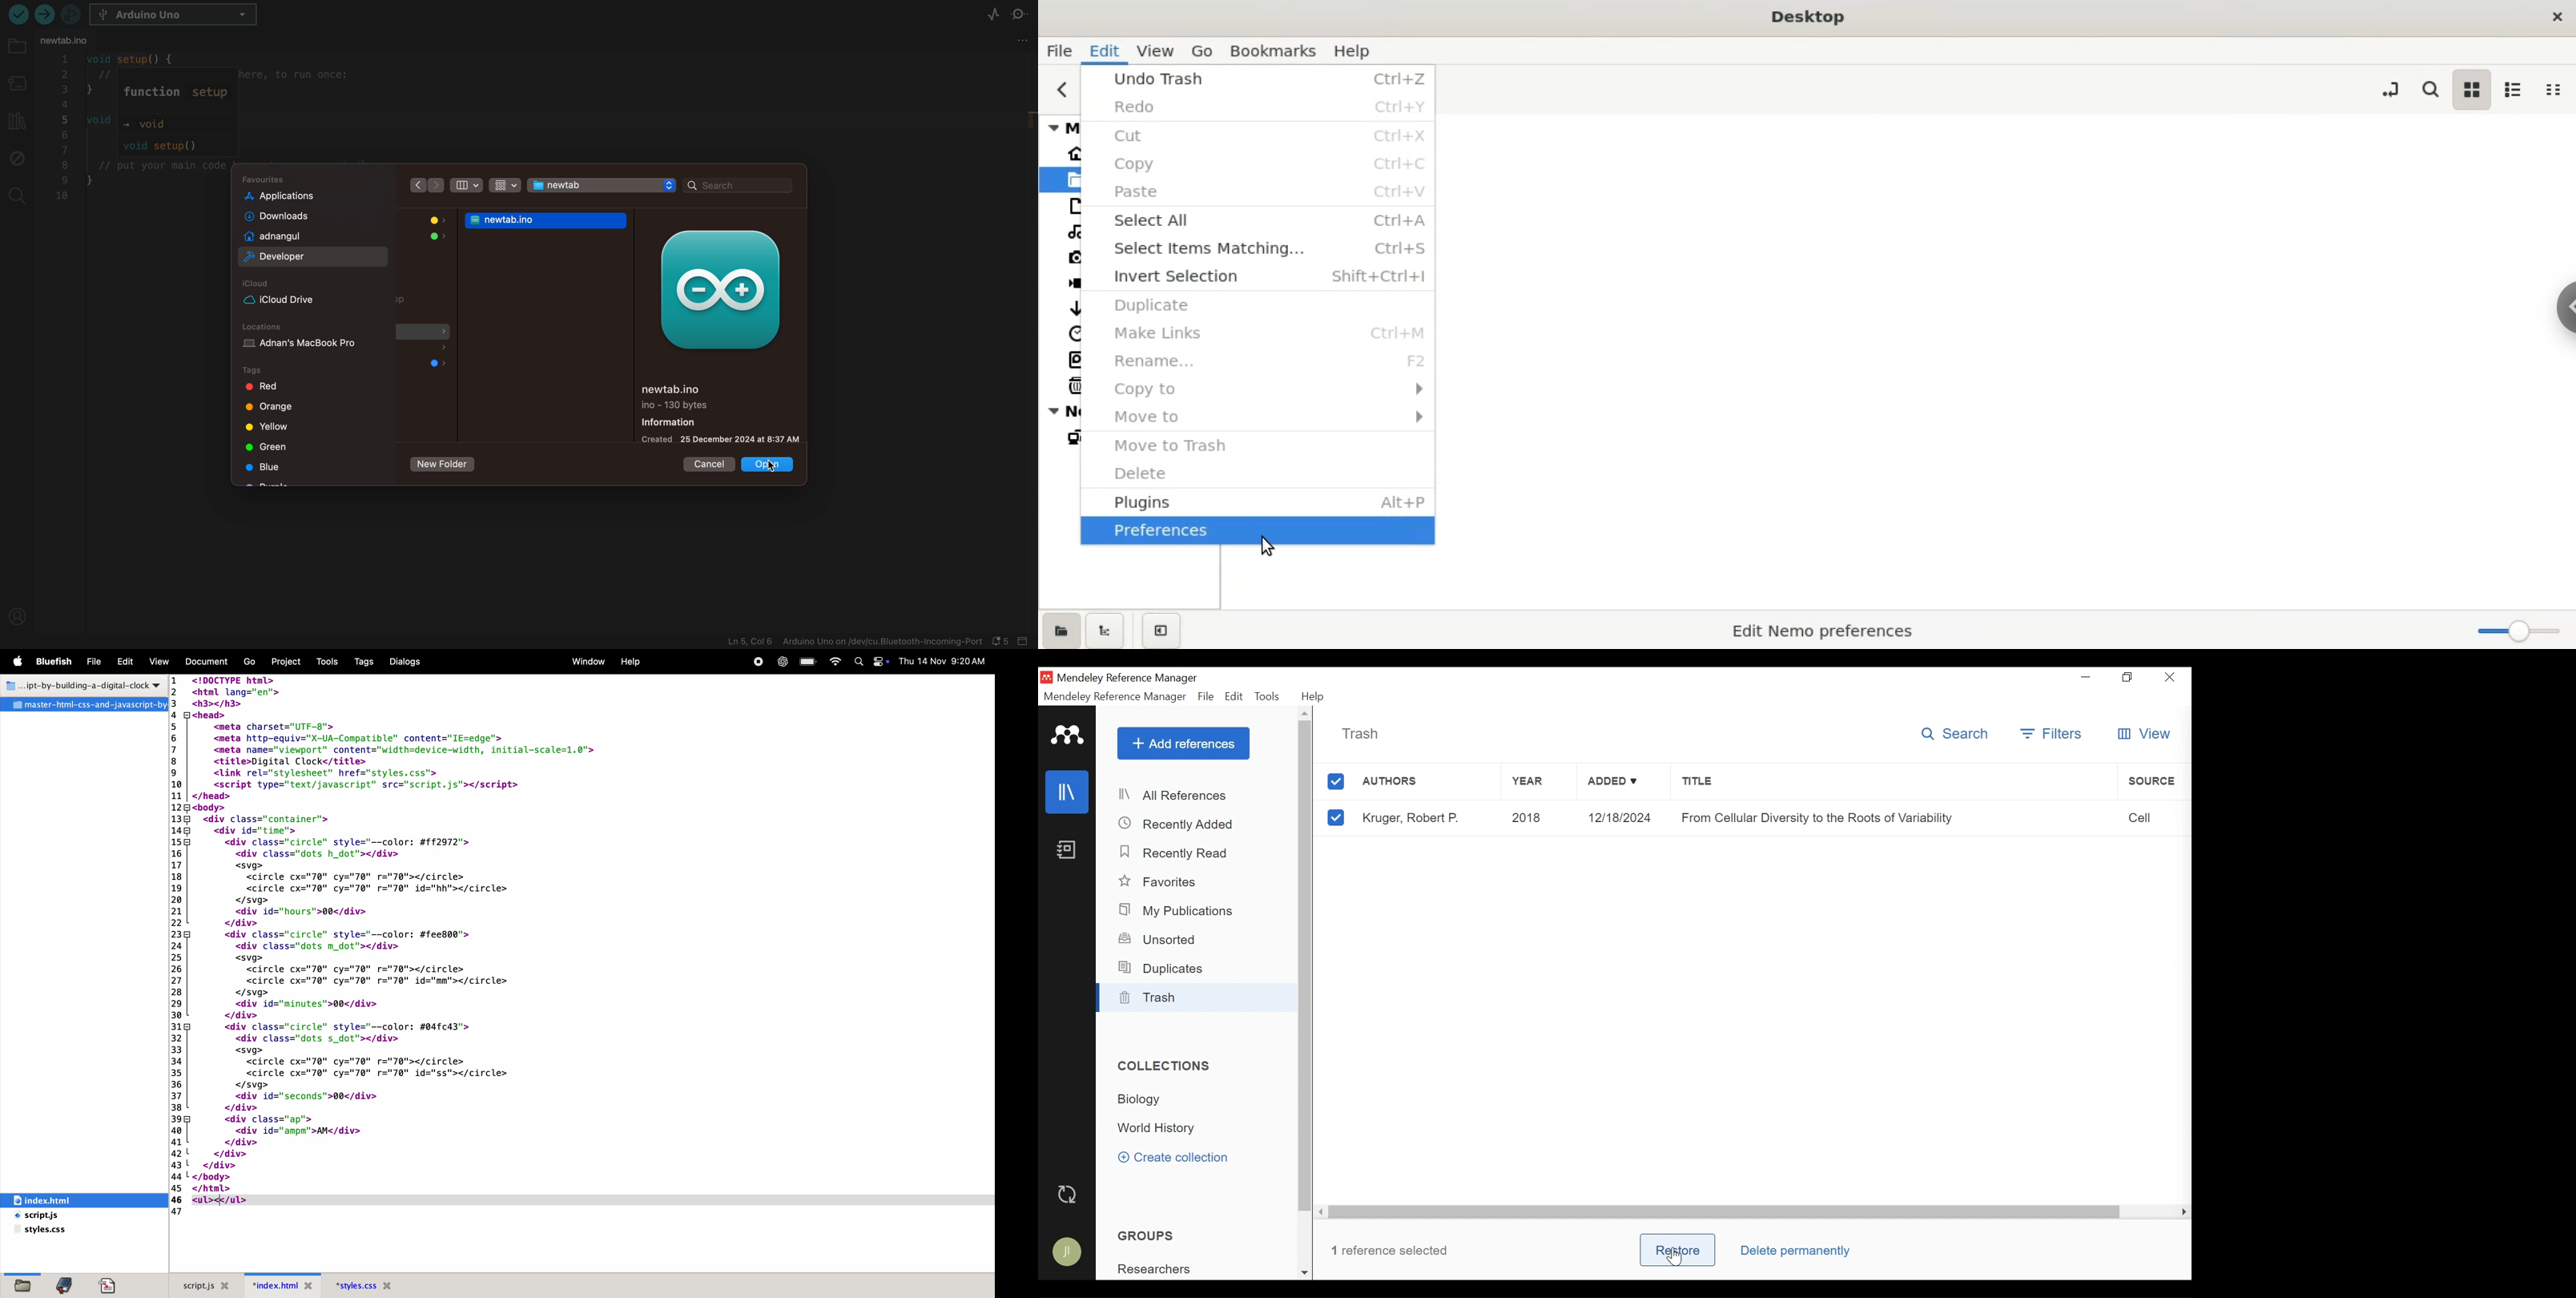 This screenshot has width=2576, height=1316. What do you see at coordinates (379, 1285) in the screenshot?
I see `Style.css` at bounding box center [379, 1285].